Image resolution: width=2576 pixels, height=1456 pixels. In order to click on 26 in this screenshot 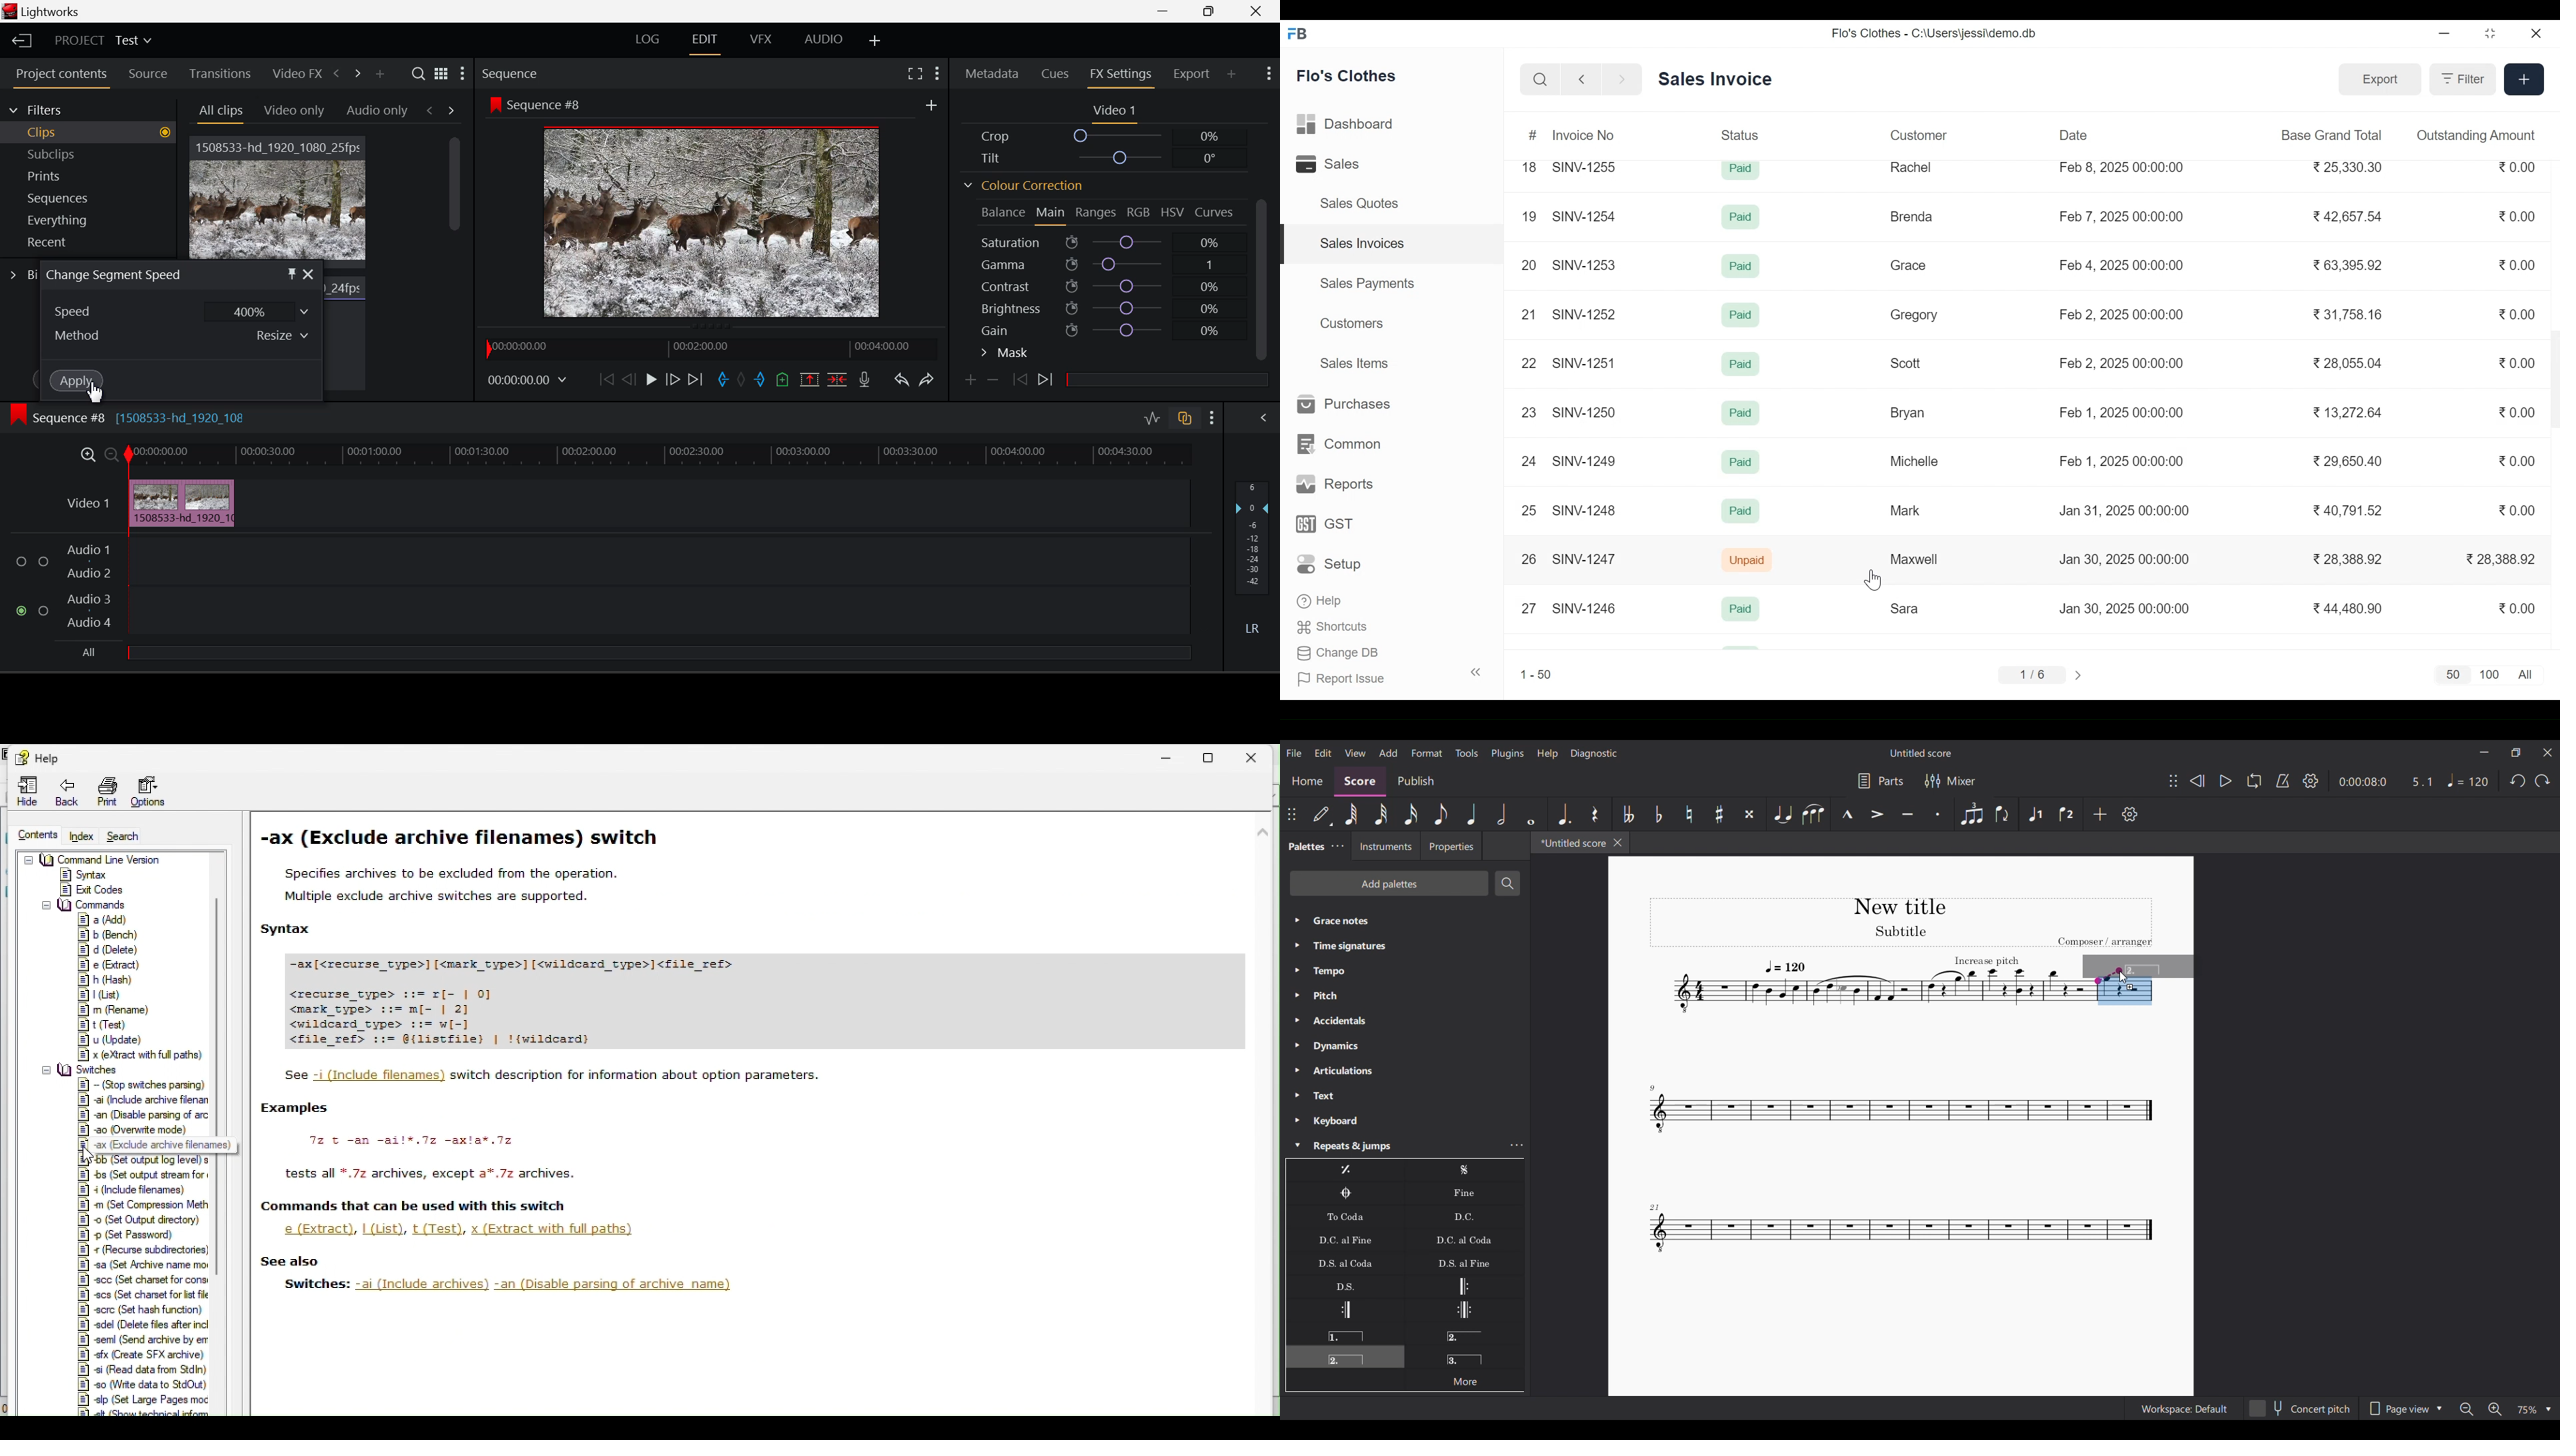, I will do `click(1529, 559)`.